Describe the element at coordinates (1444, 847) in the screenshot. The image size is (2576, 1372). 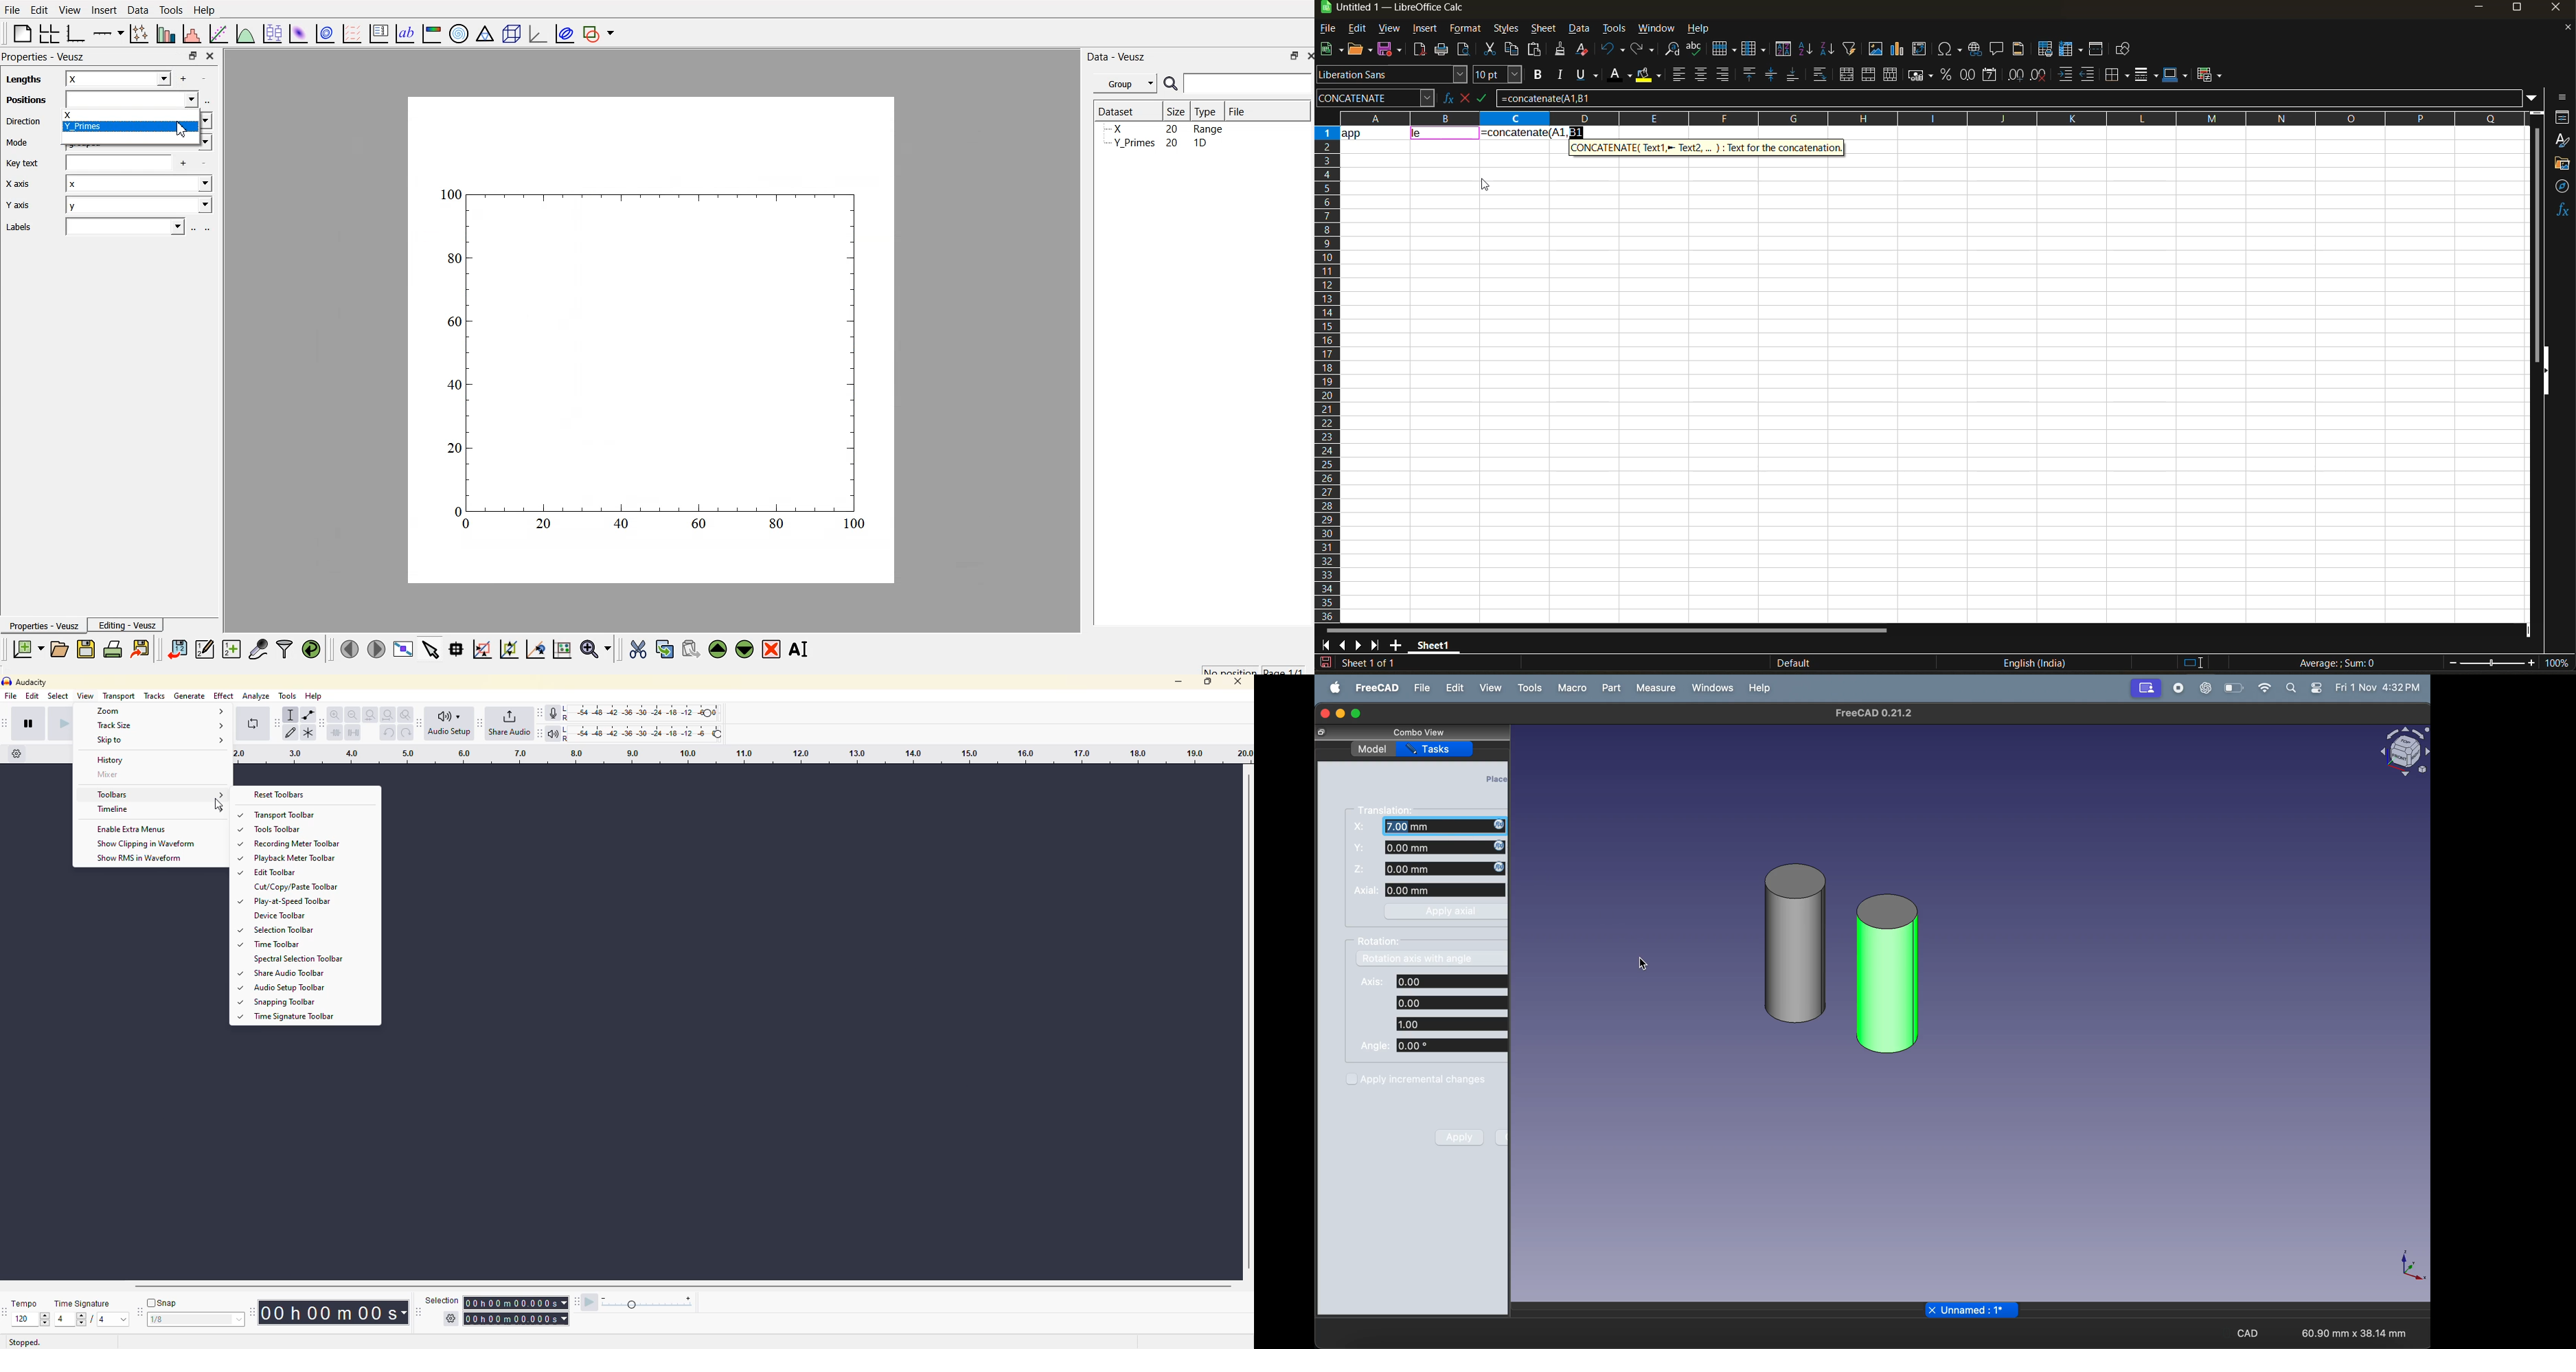
I see `y distance` at that location.